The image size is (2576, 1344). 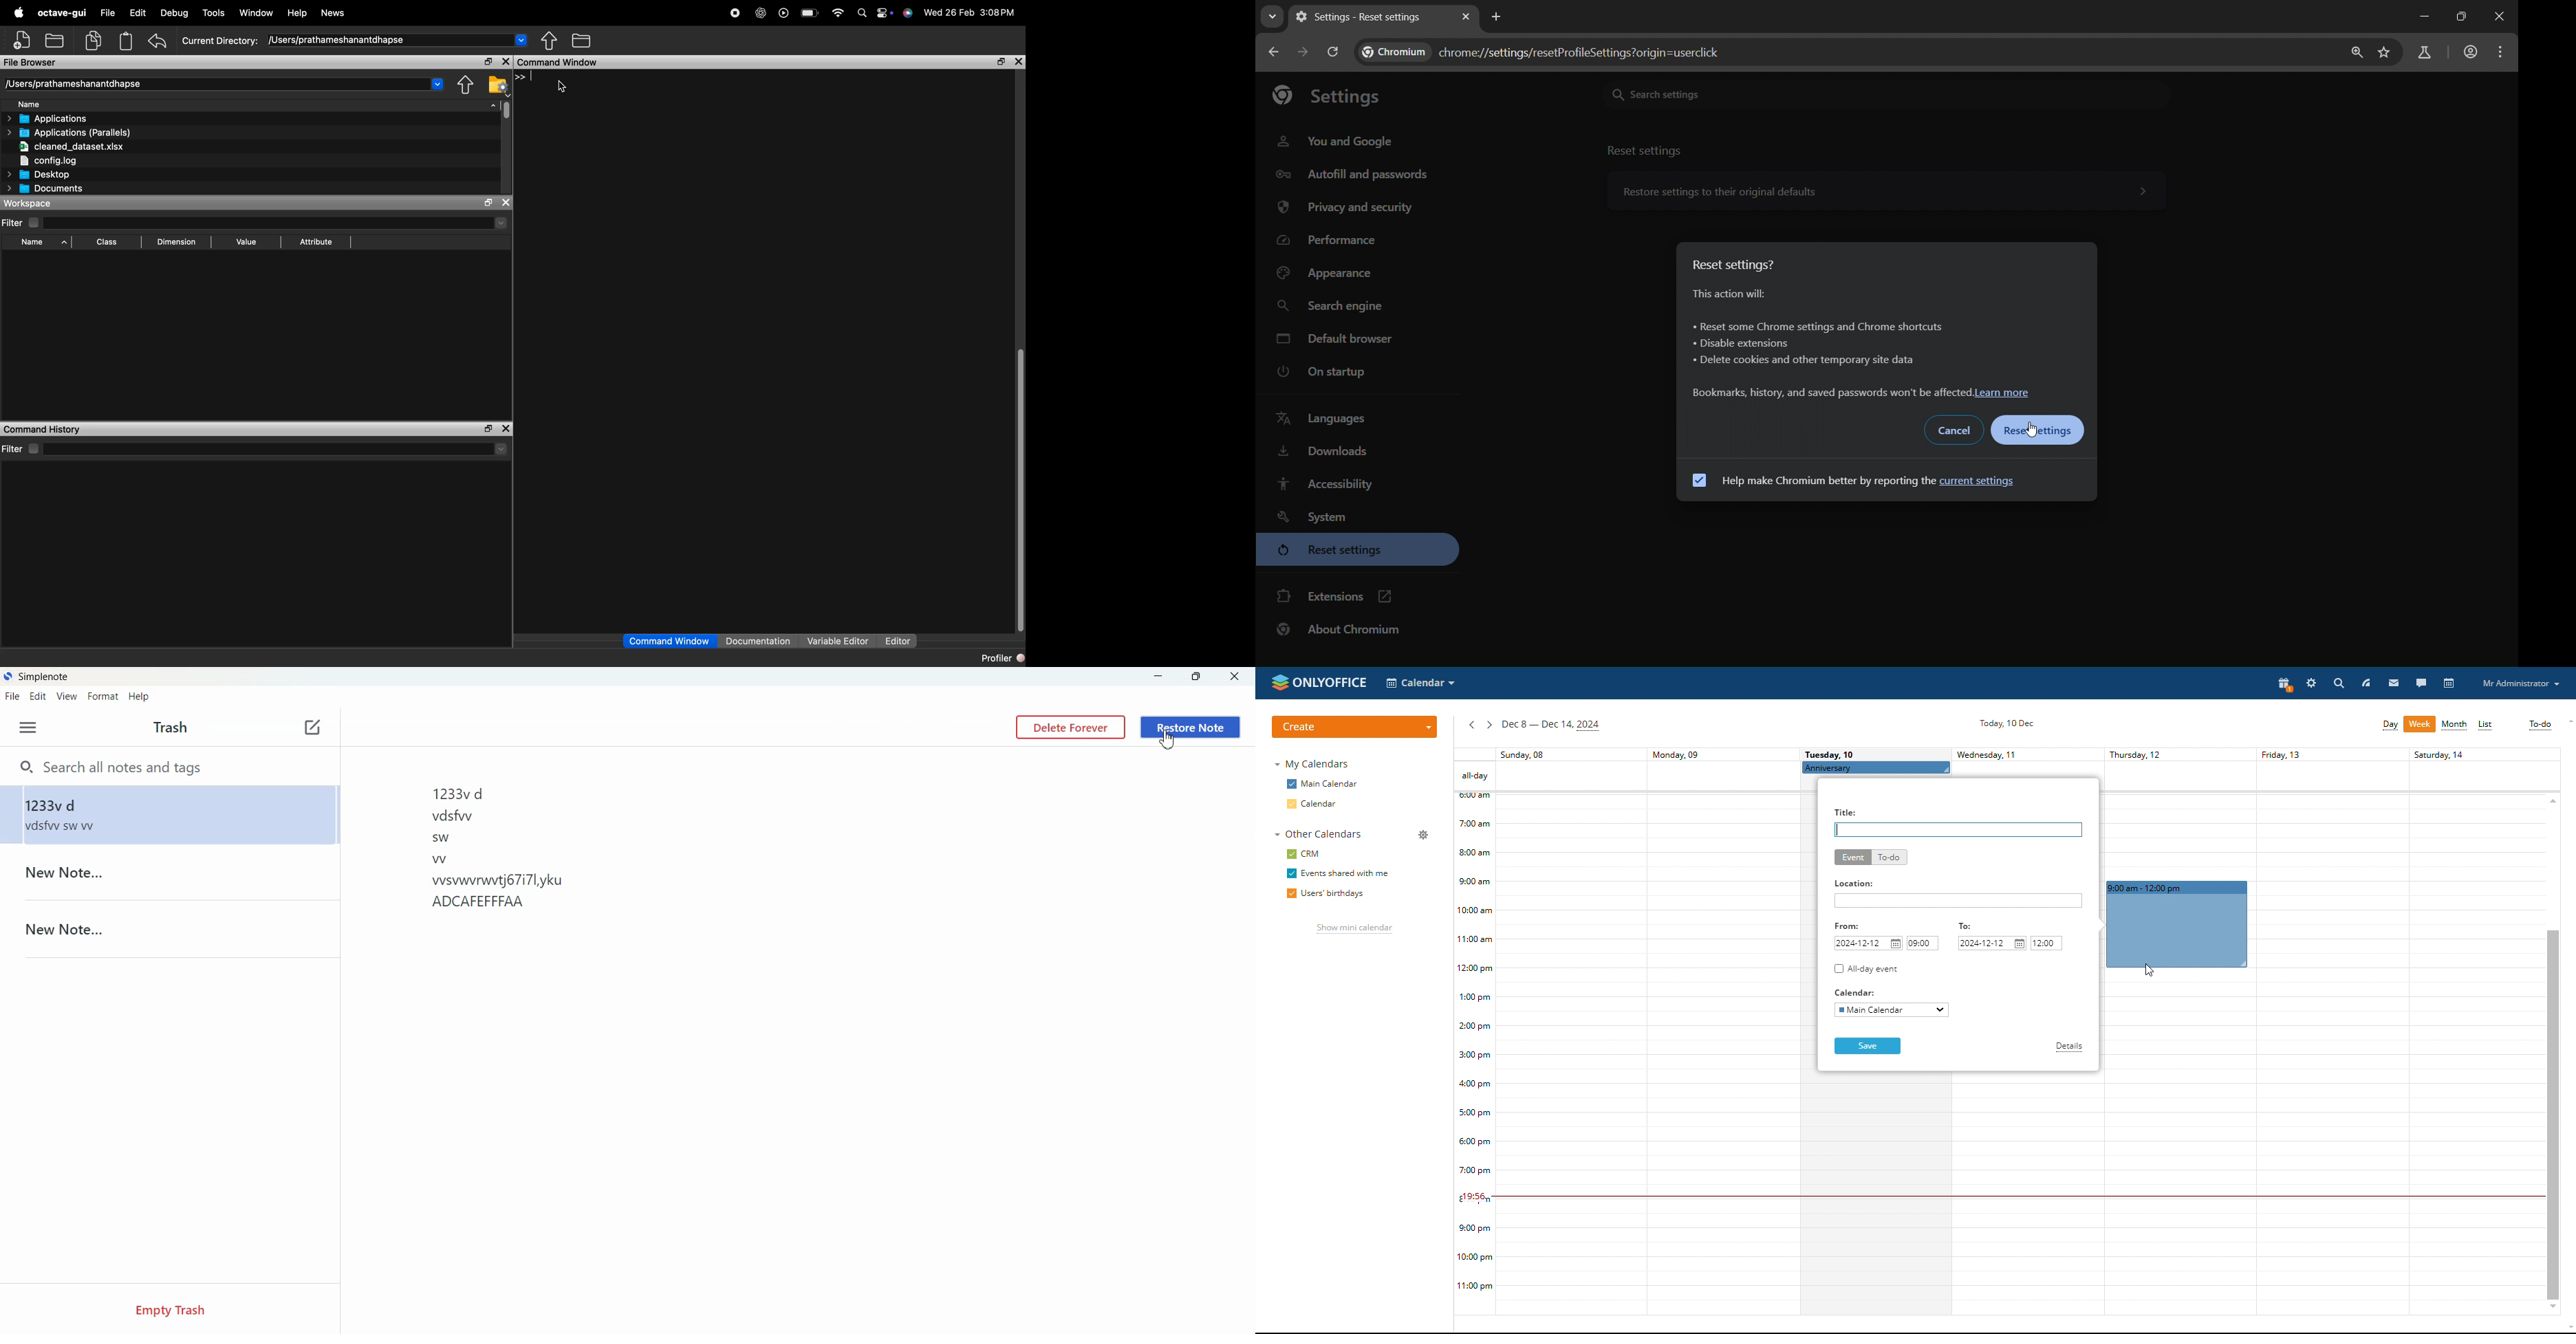 What do you see at coordinates (315, 243) in the screenshot?
I see `Attribute` at bounding box center [315, 243].